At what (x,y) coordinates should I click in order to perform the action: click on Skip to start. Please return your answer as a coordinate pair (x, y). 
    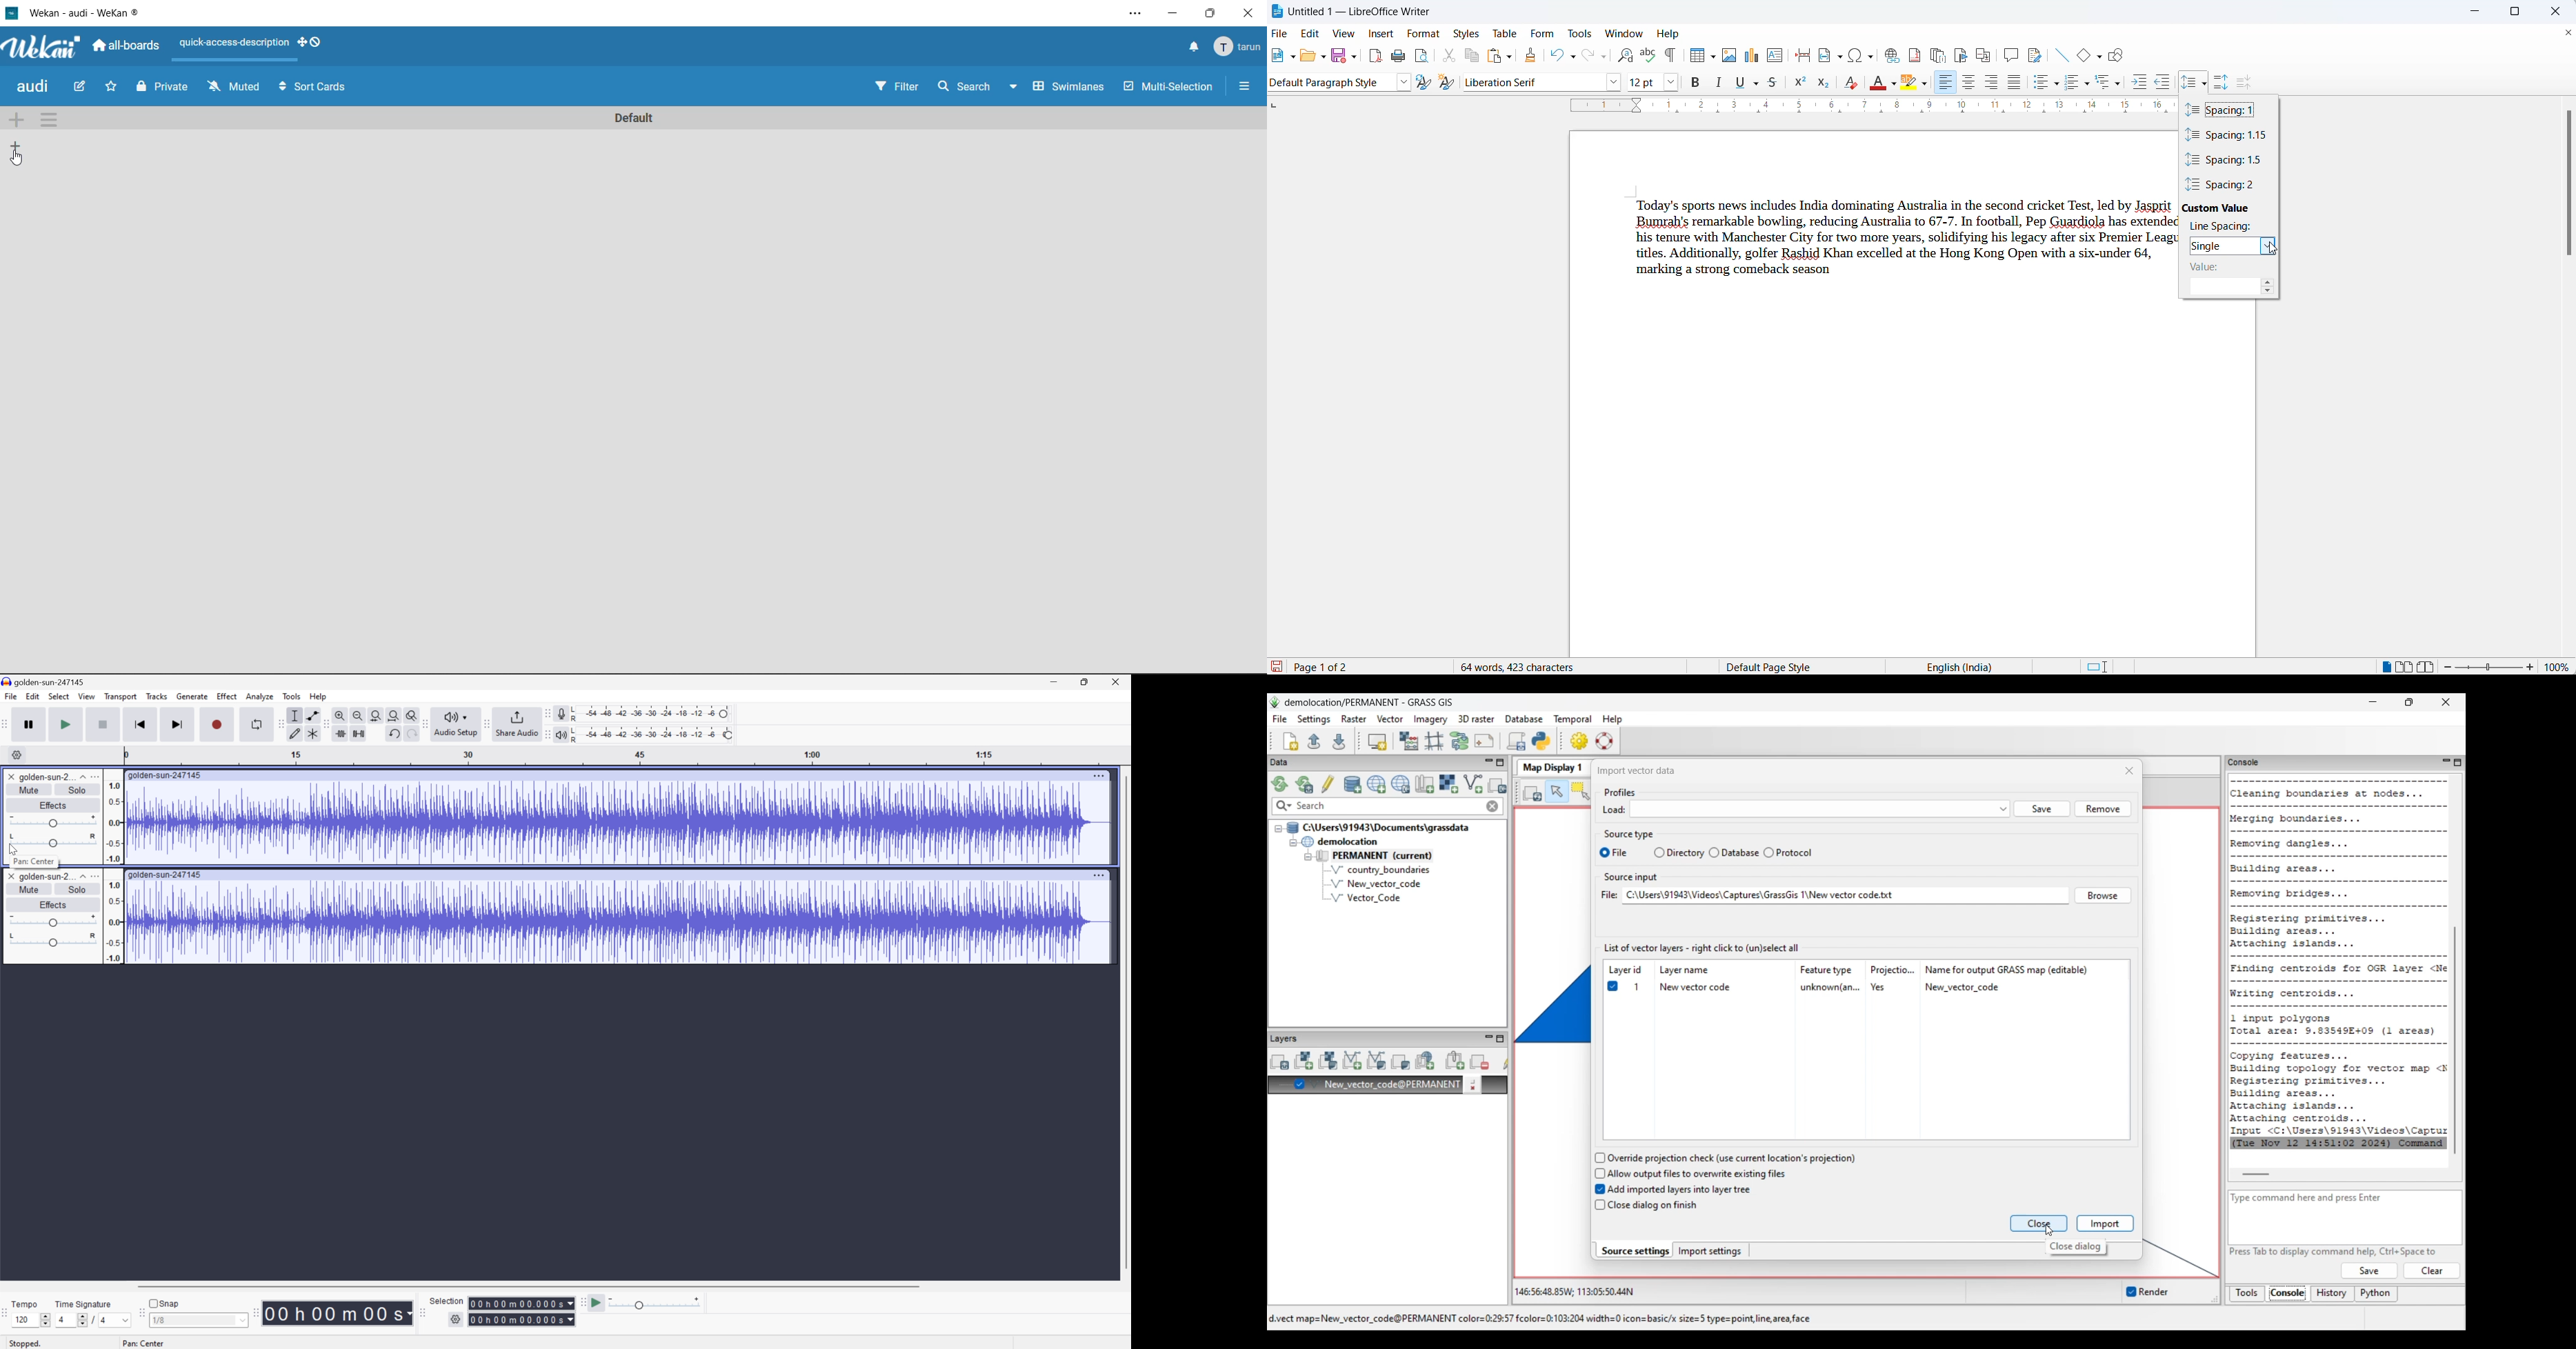
    Looking at the image, I should click on (141, 724).